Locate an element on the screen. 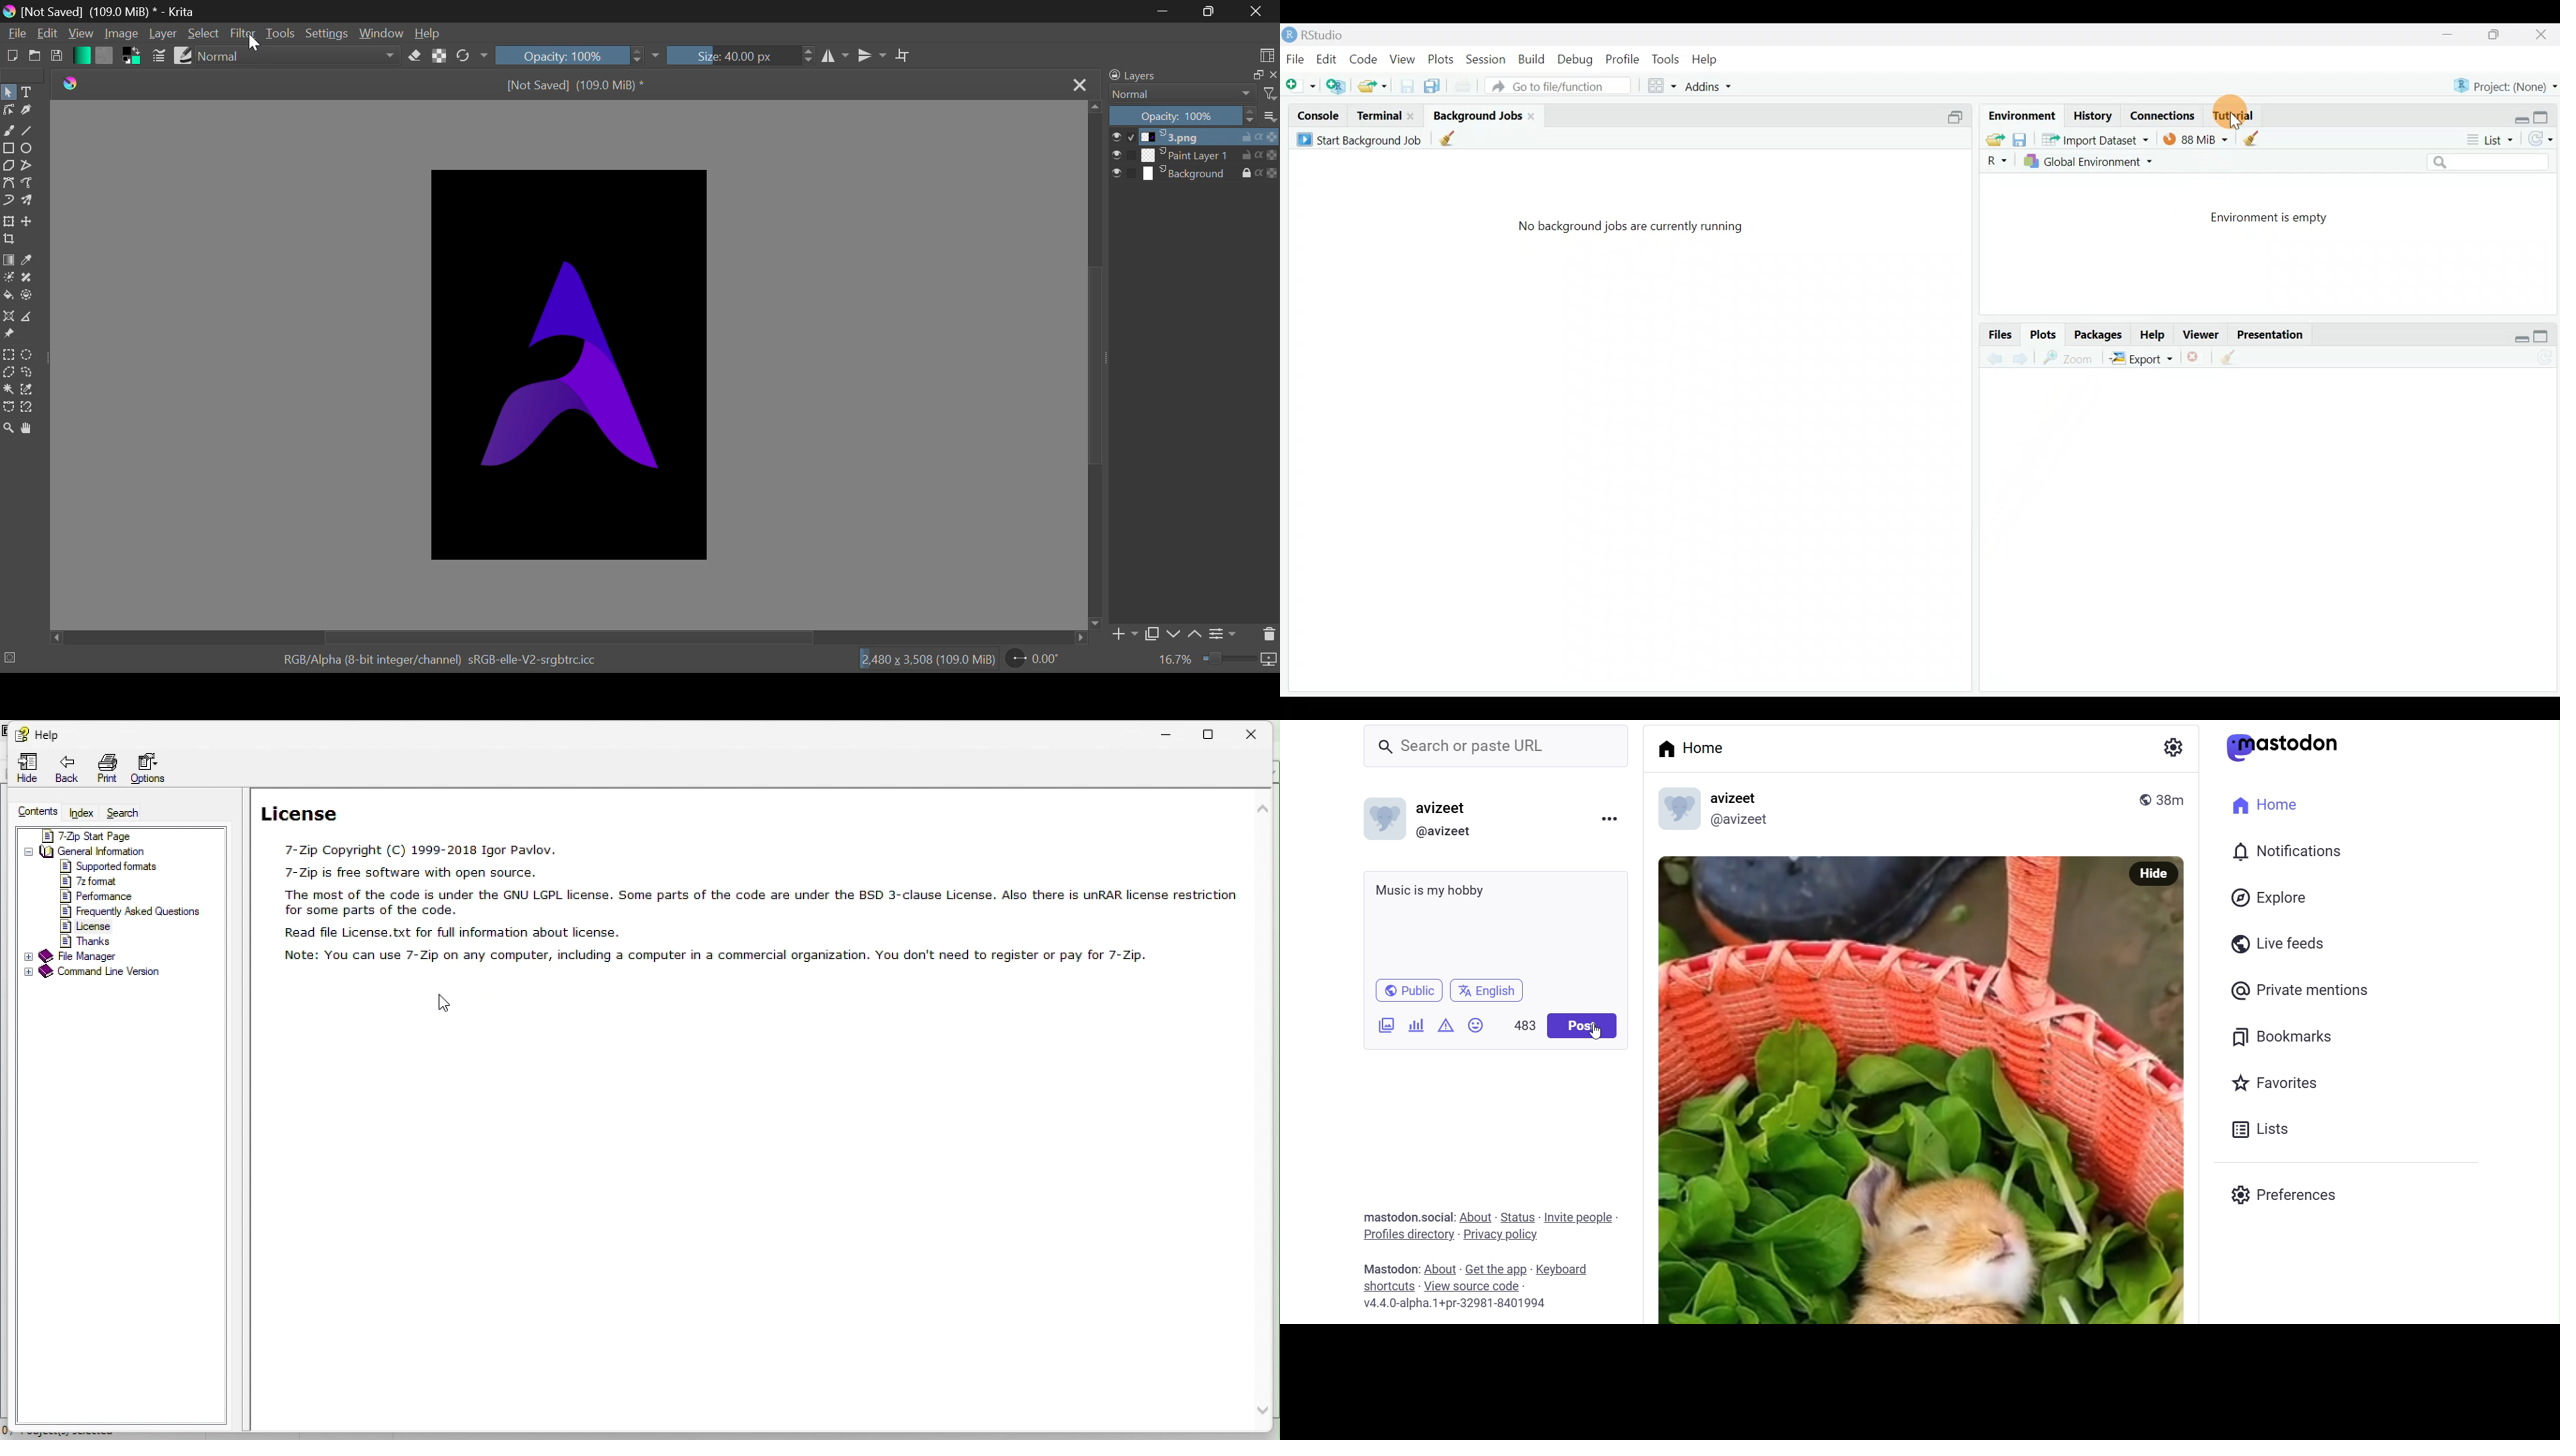  Addins is located at coordinates (1701, 85).